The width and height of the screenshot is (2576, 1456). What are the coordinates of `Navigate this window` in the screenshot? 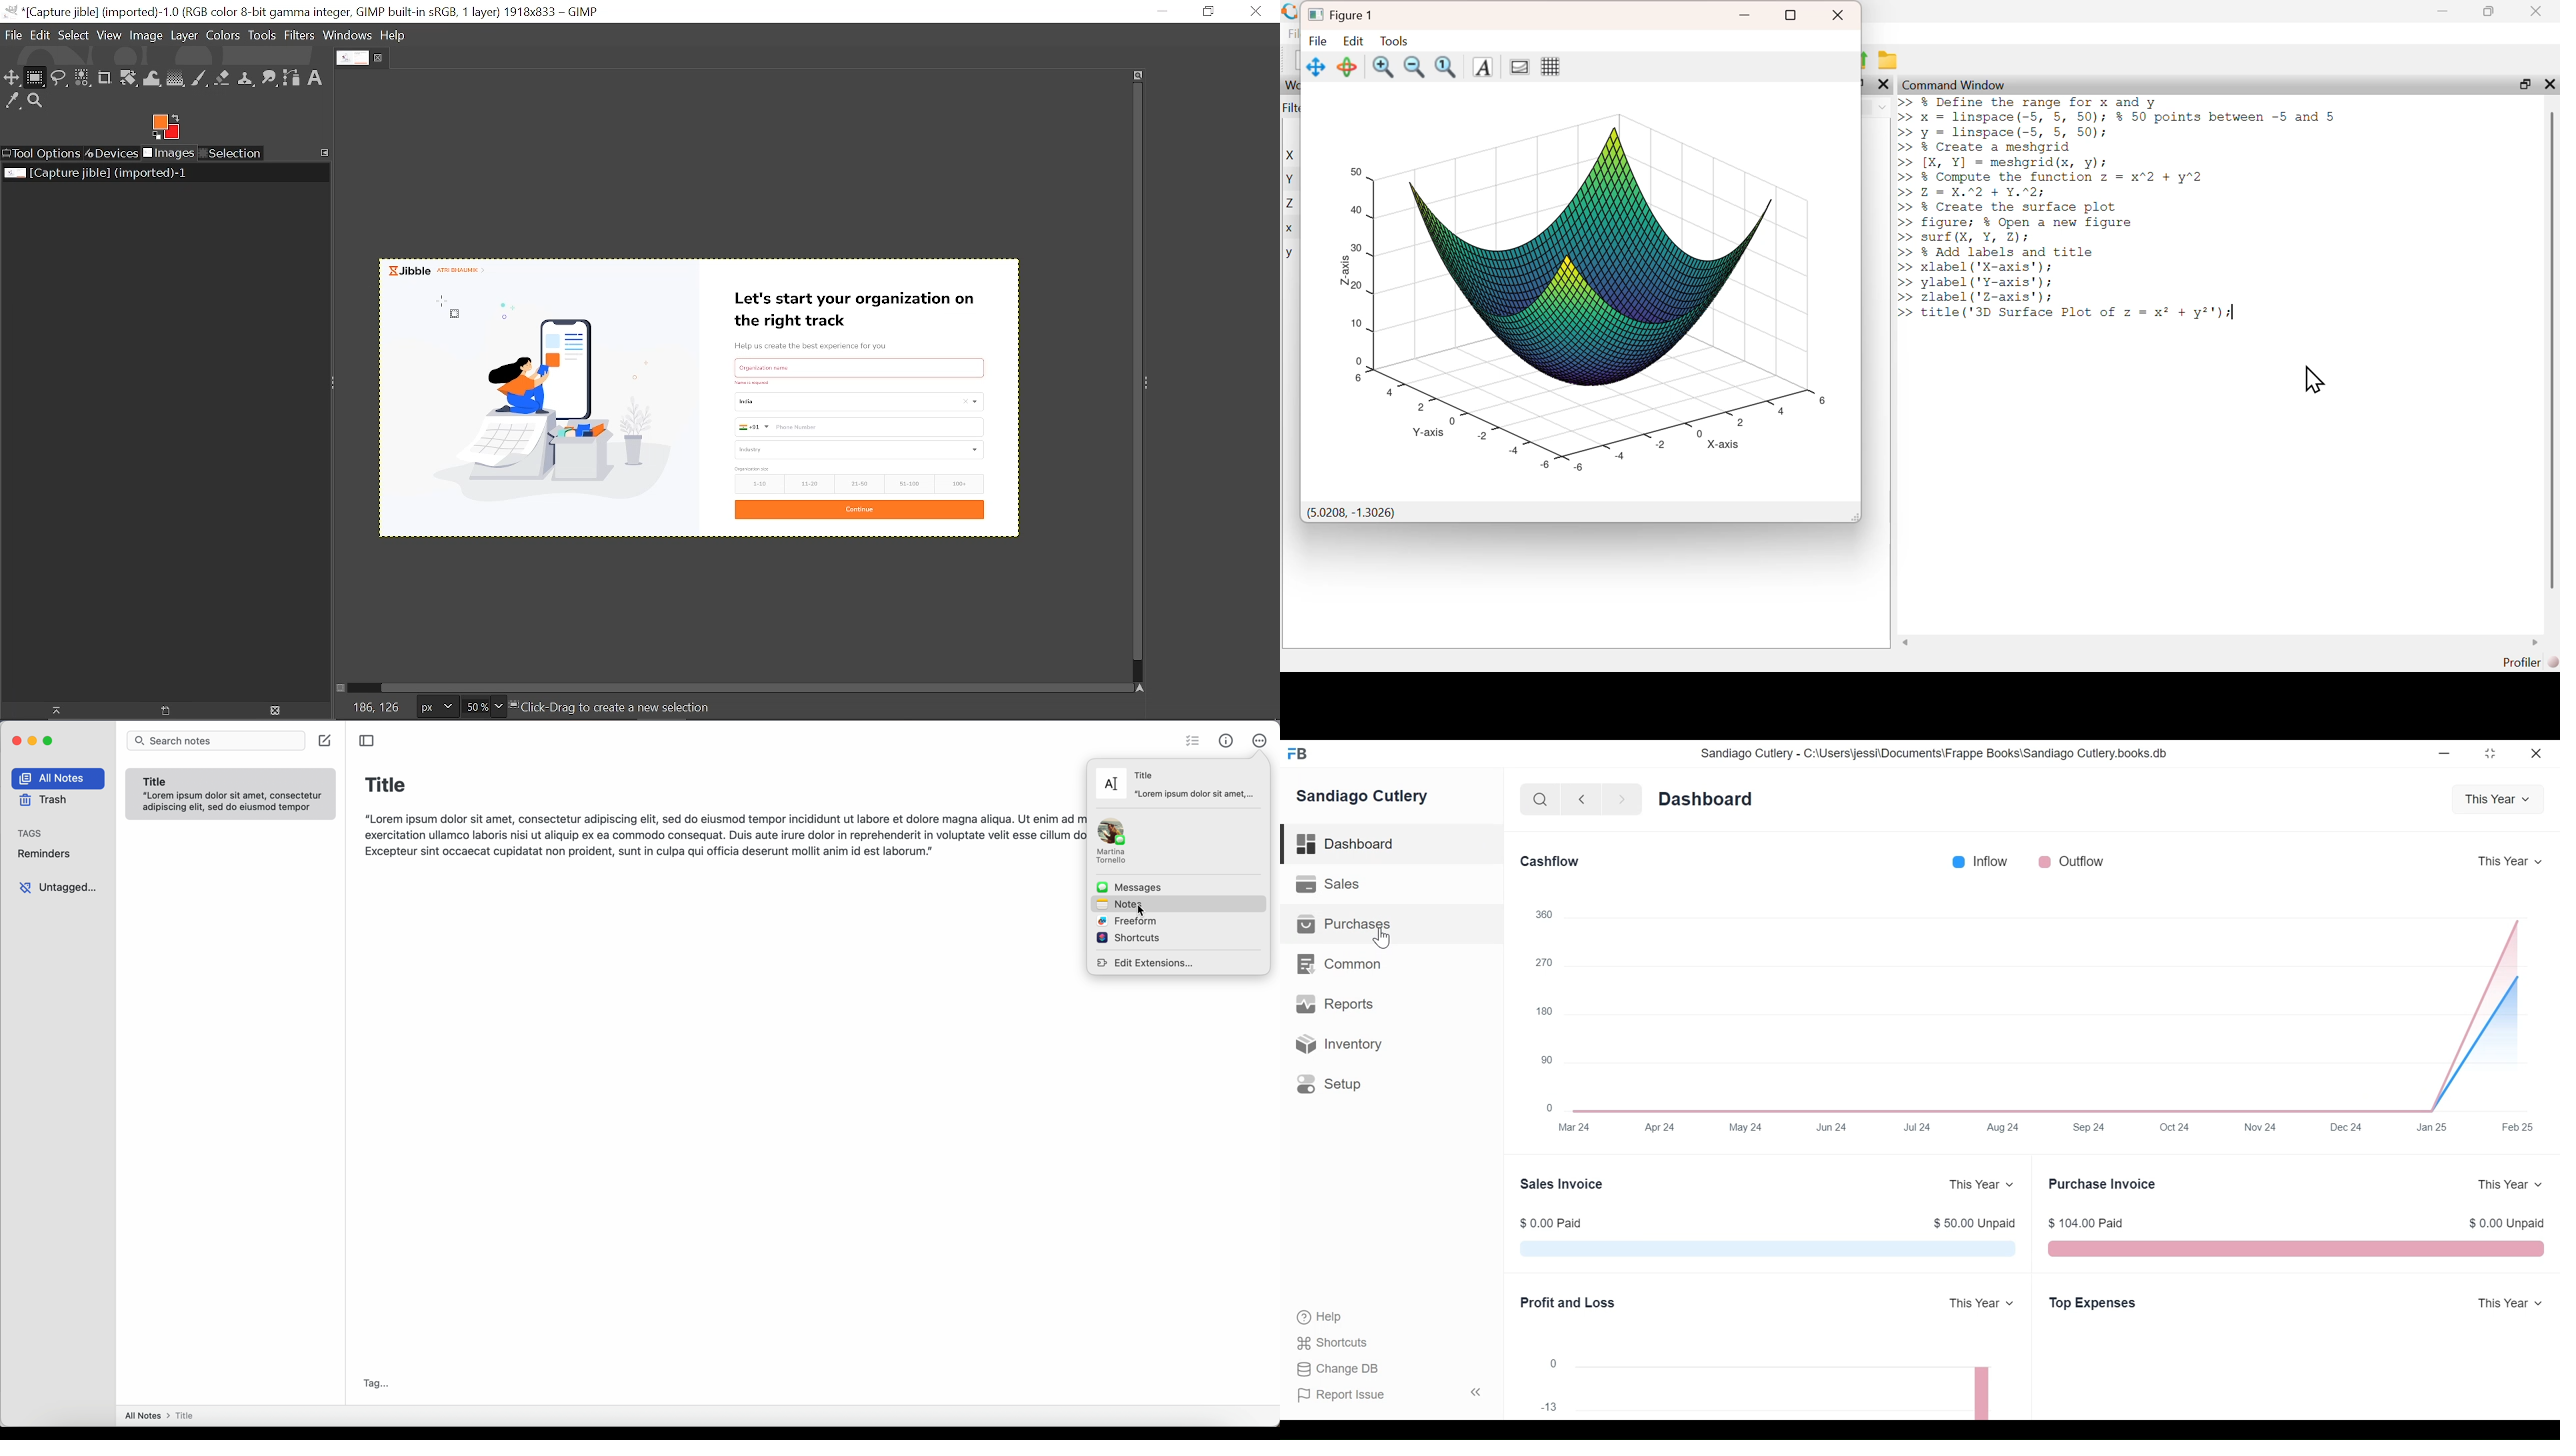 It's located at (1139, 687).